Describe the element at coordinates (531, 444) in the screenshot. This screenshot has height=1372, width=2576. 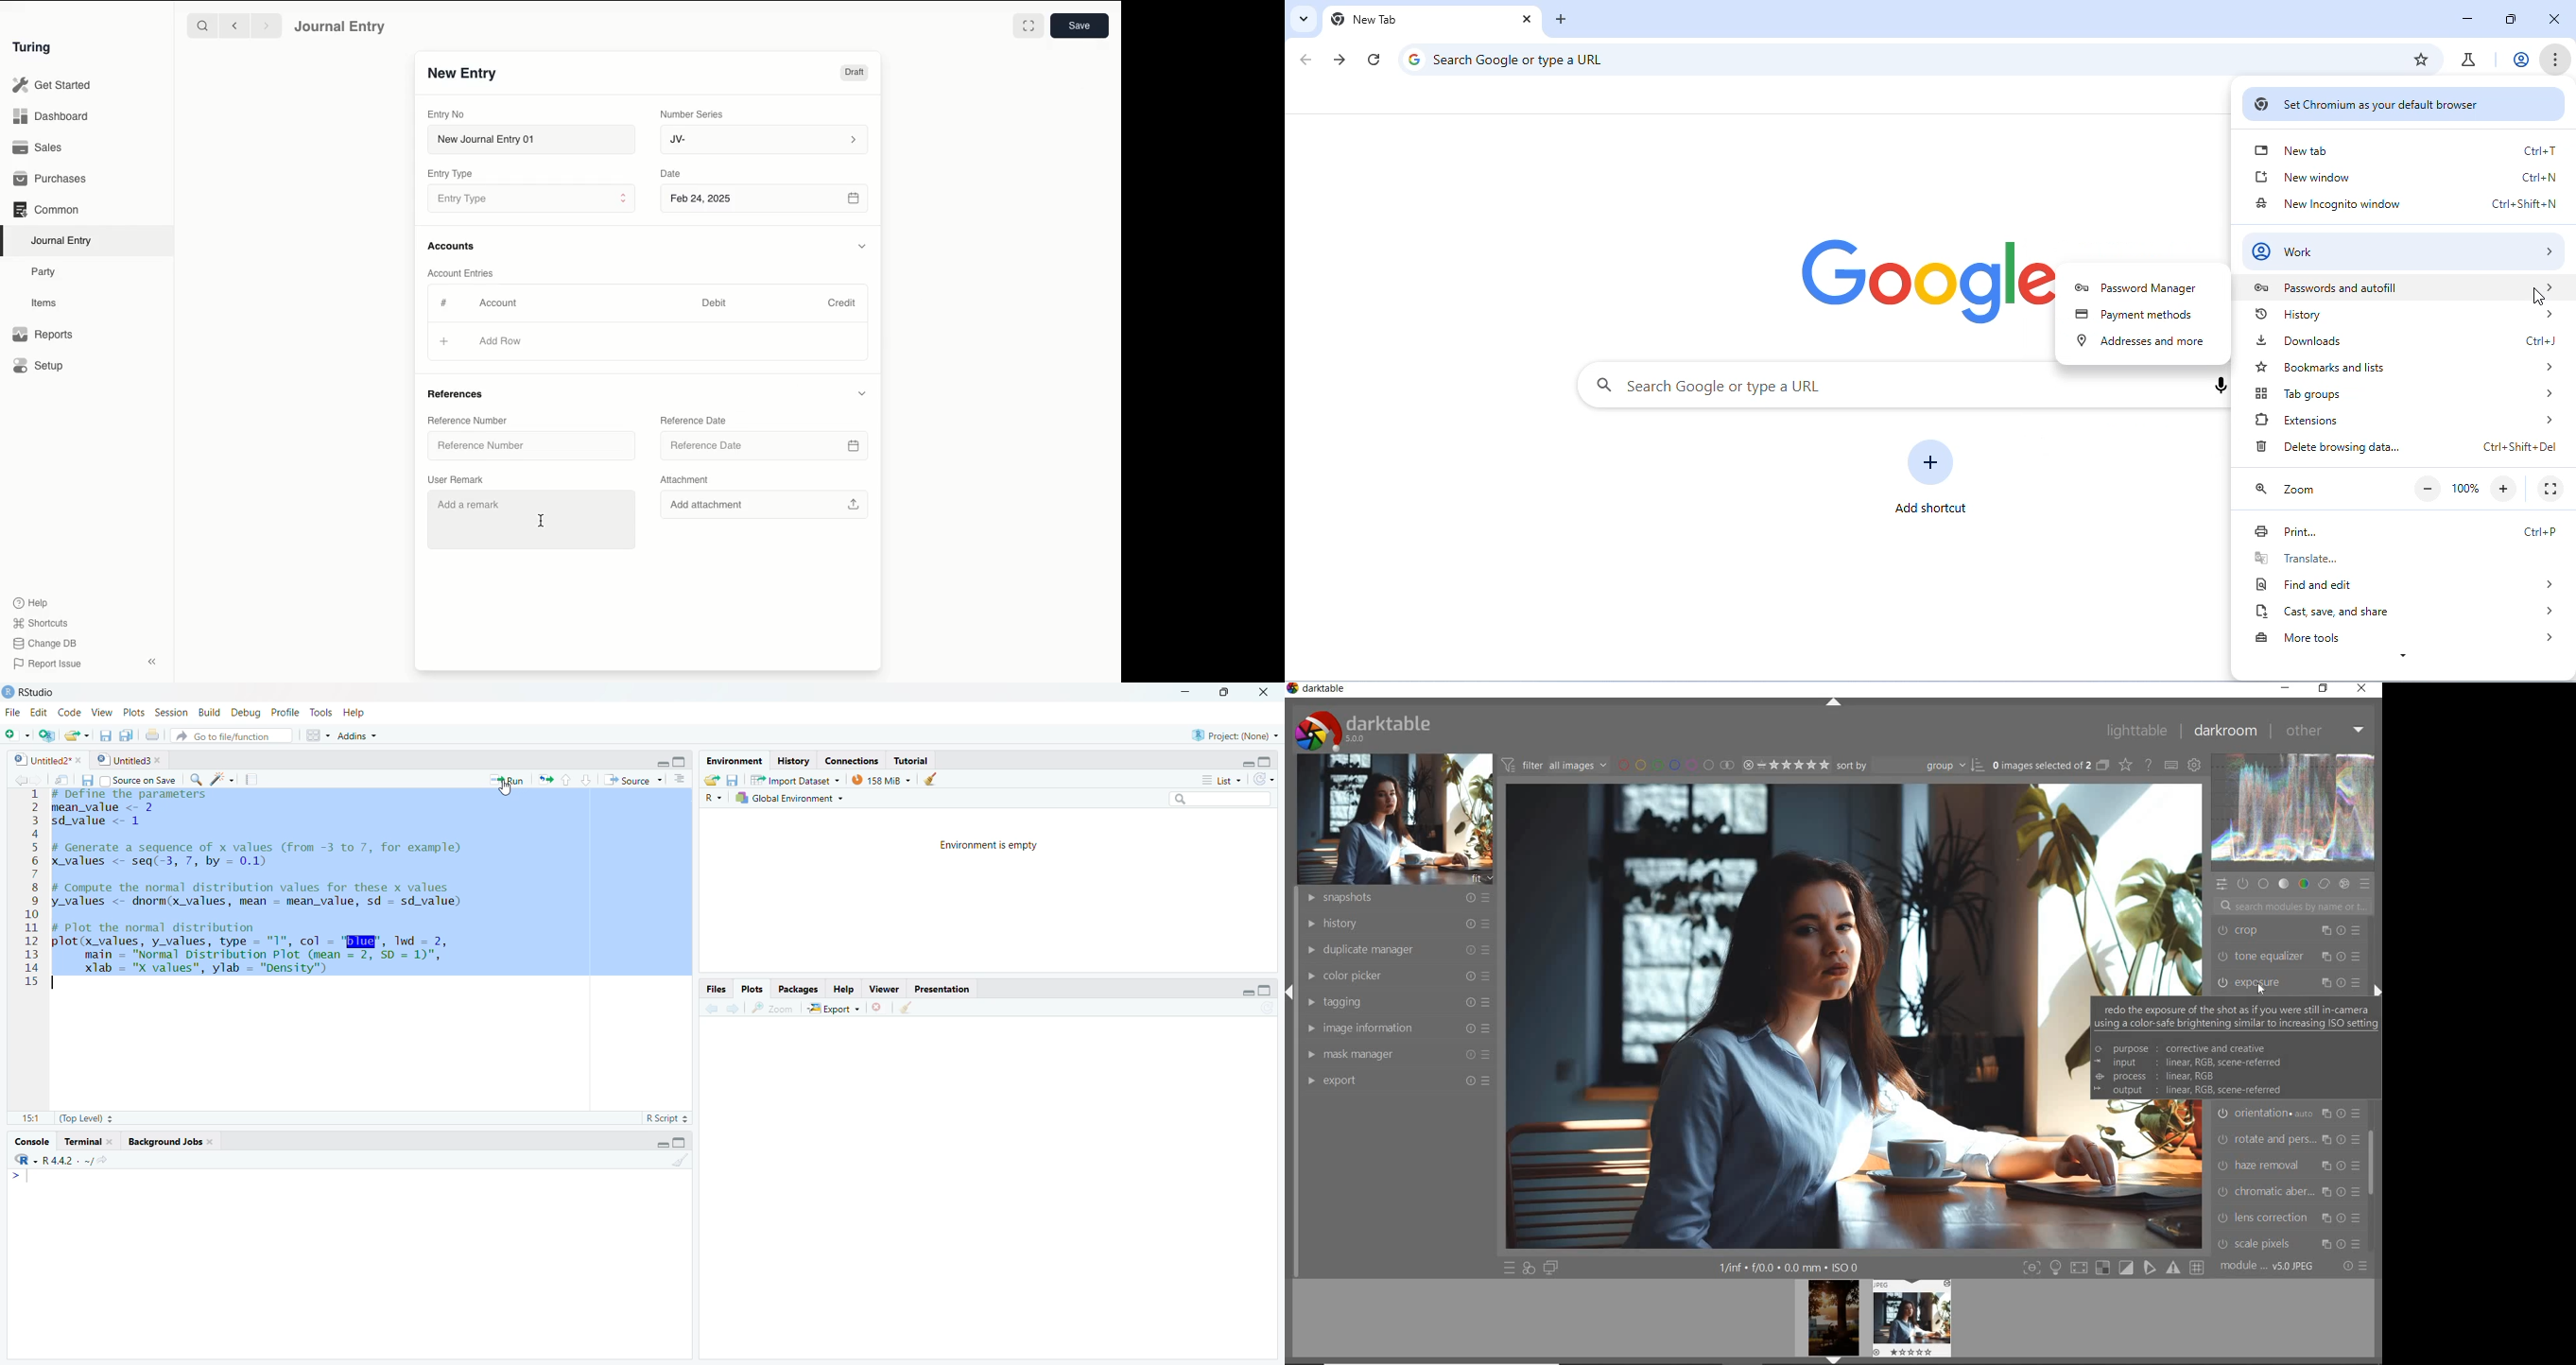
I see `Reference Number` at that location.